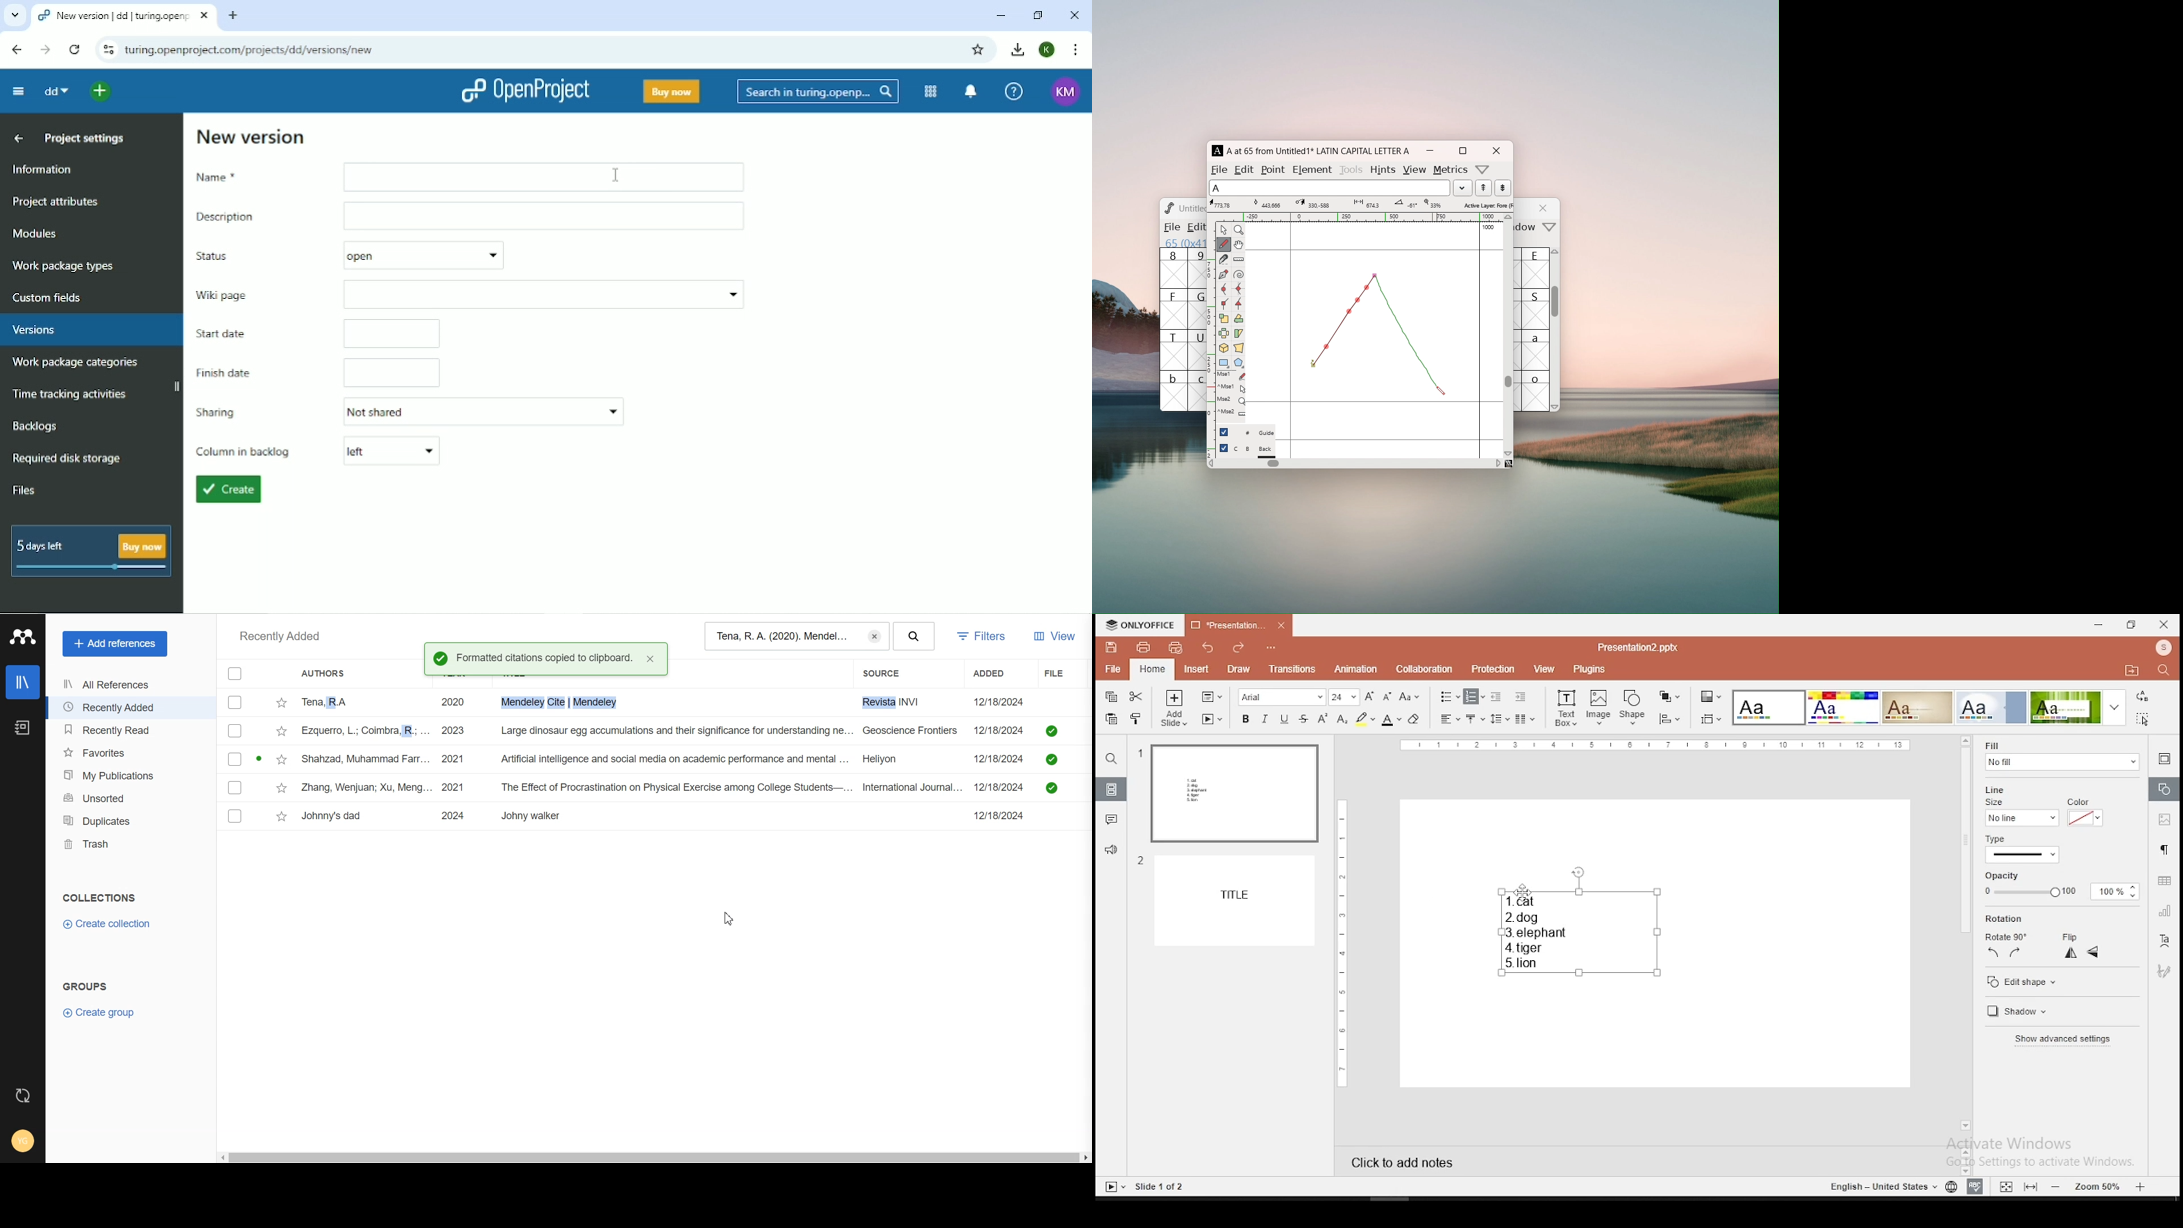 This screenshot has height=1232, width=2184. I want to click on selected letter, so click(1330, 187).